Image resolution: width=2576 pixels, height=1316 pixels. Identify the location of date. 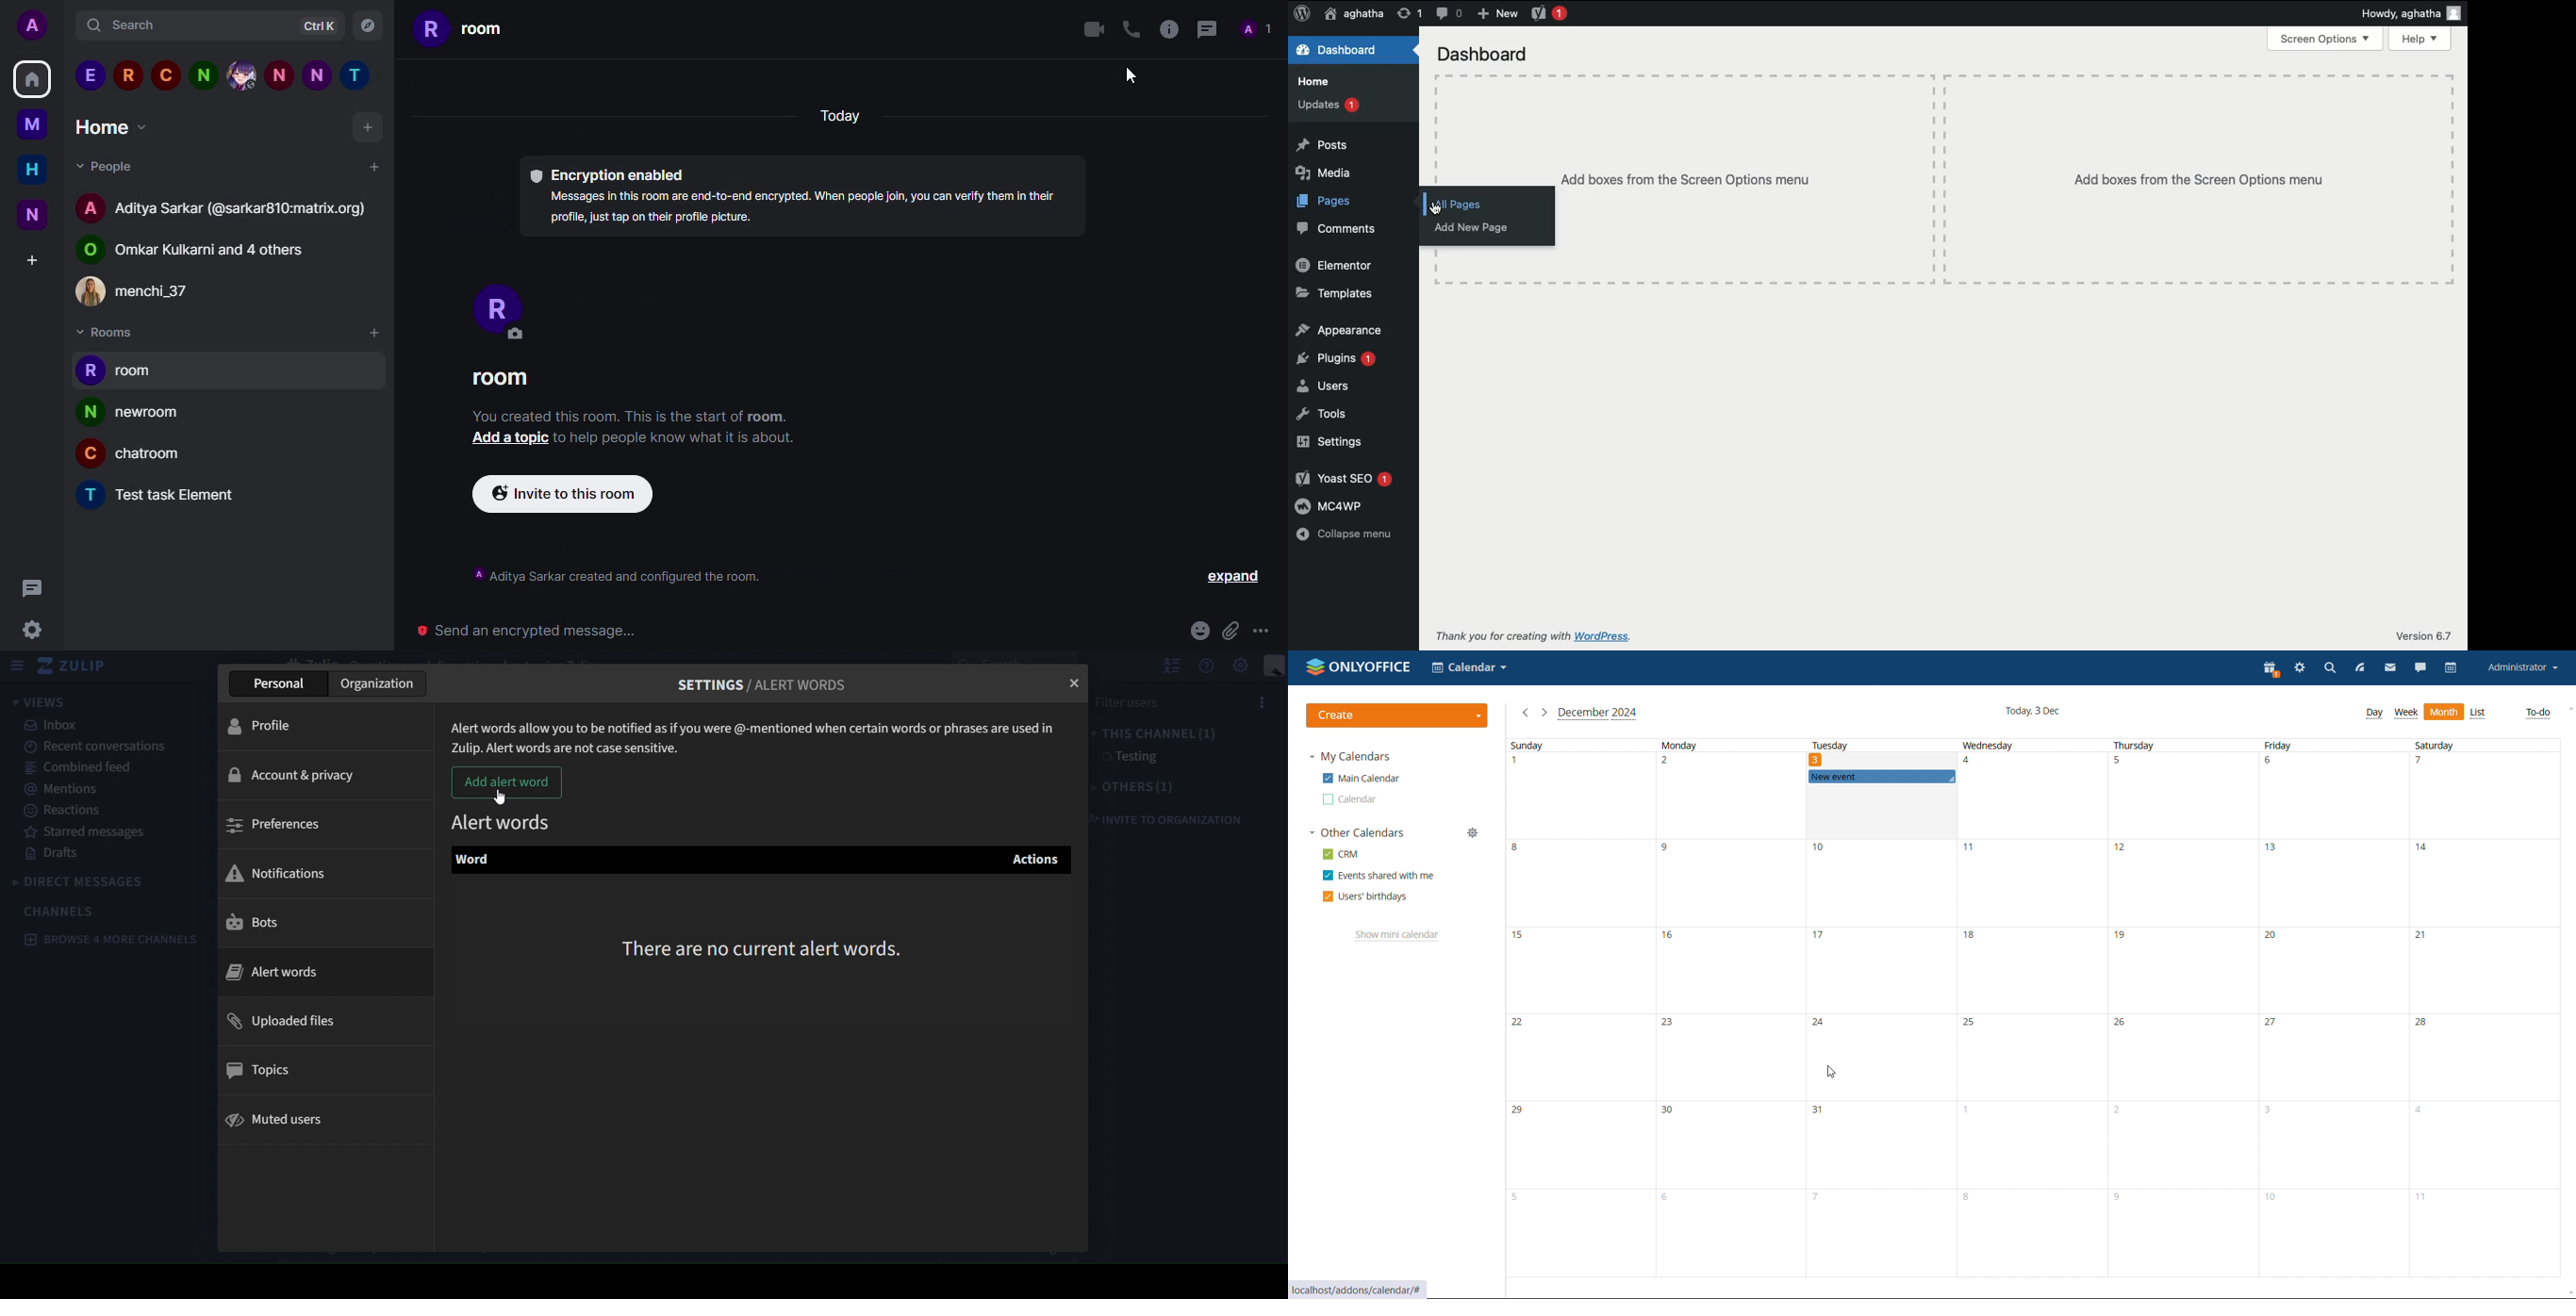
(1878, 1233).